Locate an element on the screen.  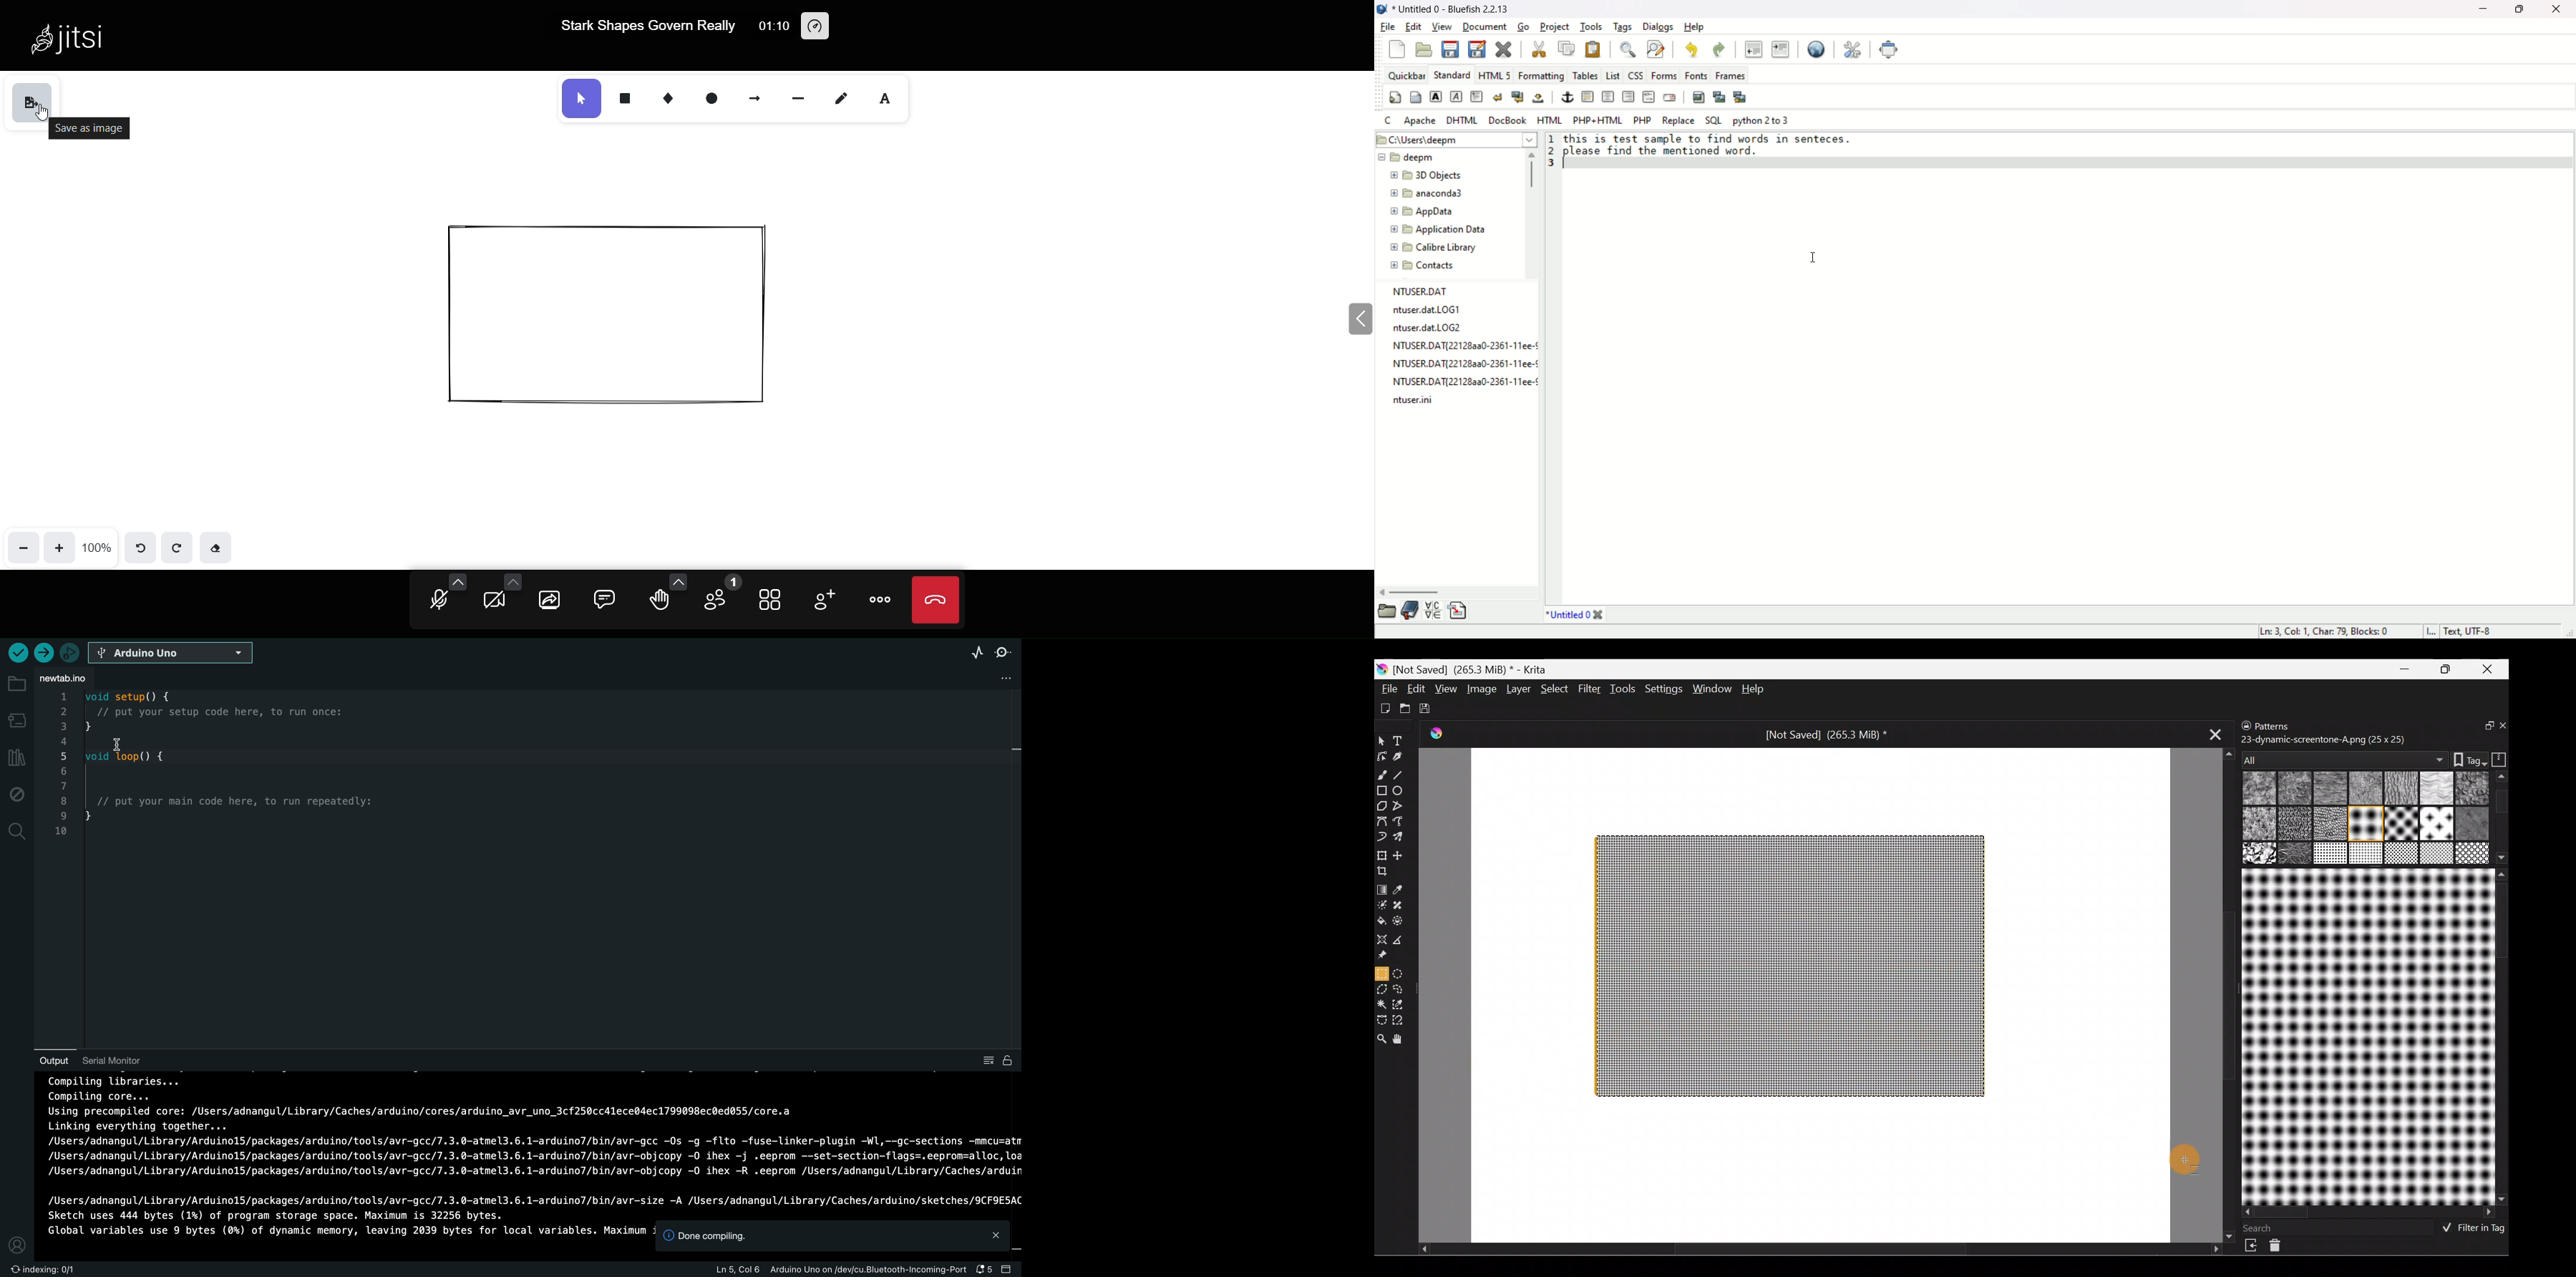
Select shapes is located at coordinates (1381, 741).